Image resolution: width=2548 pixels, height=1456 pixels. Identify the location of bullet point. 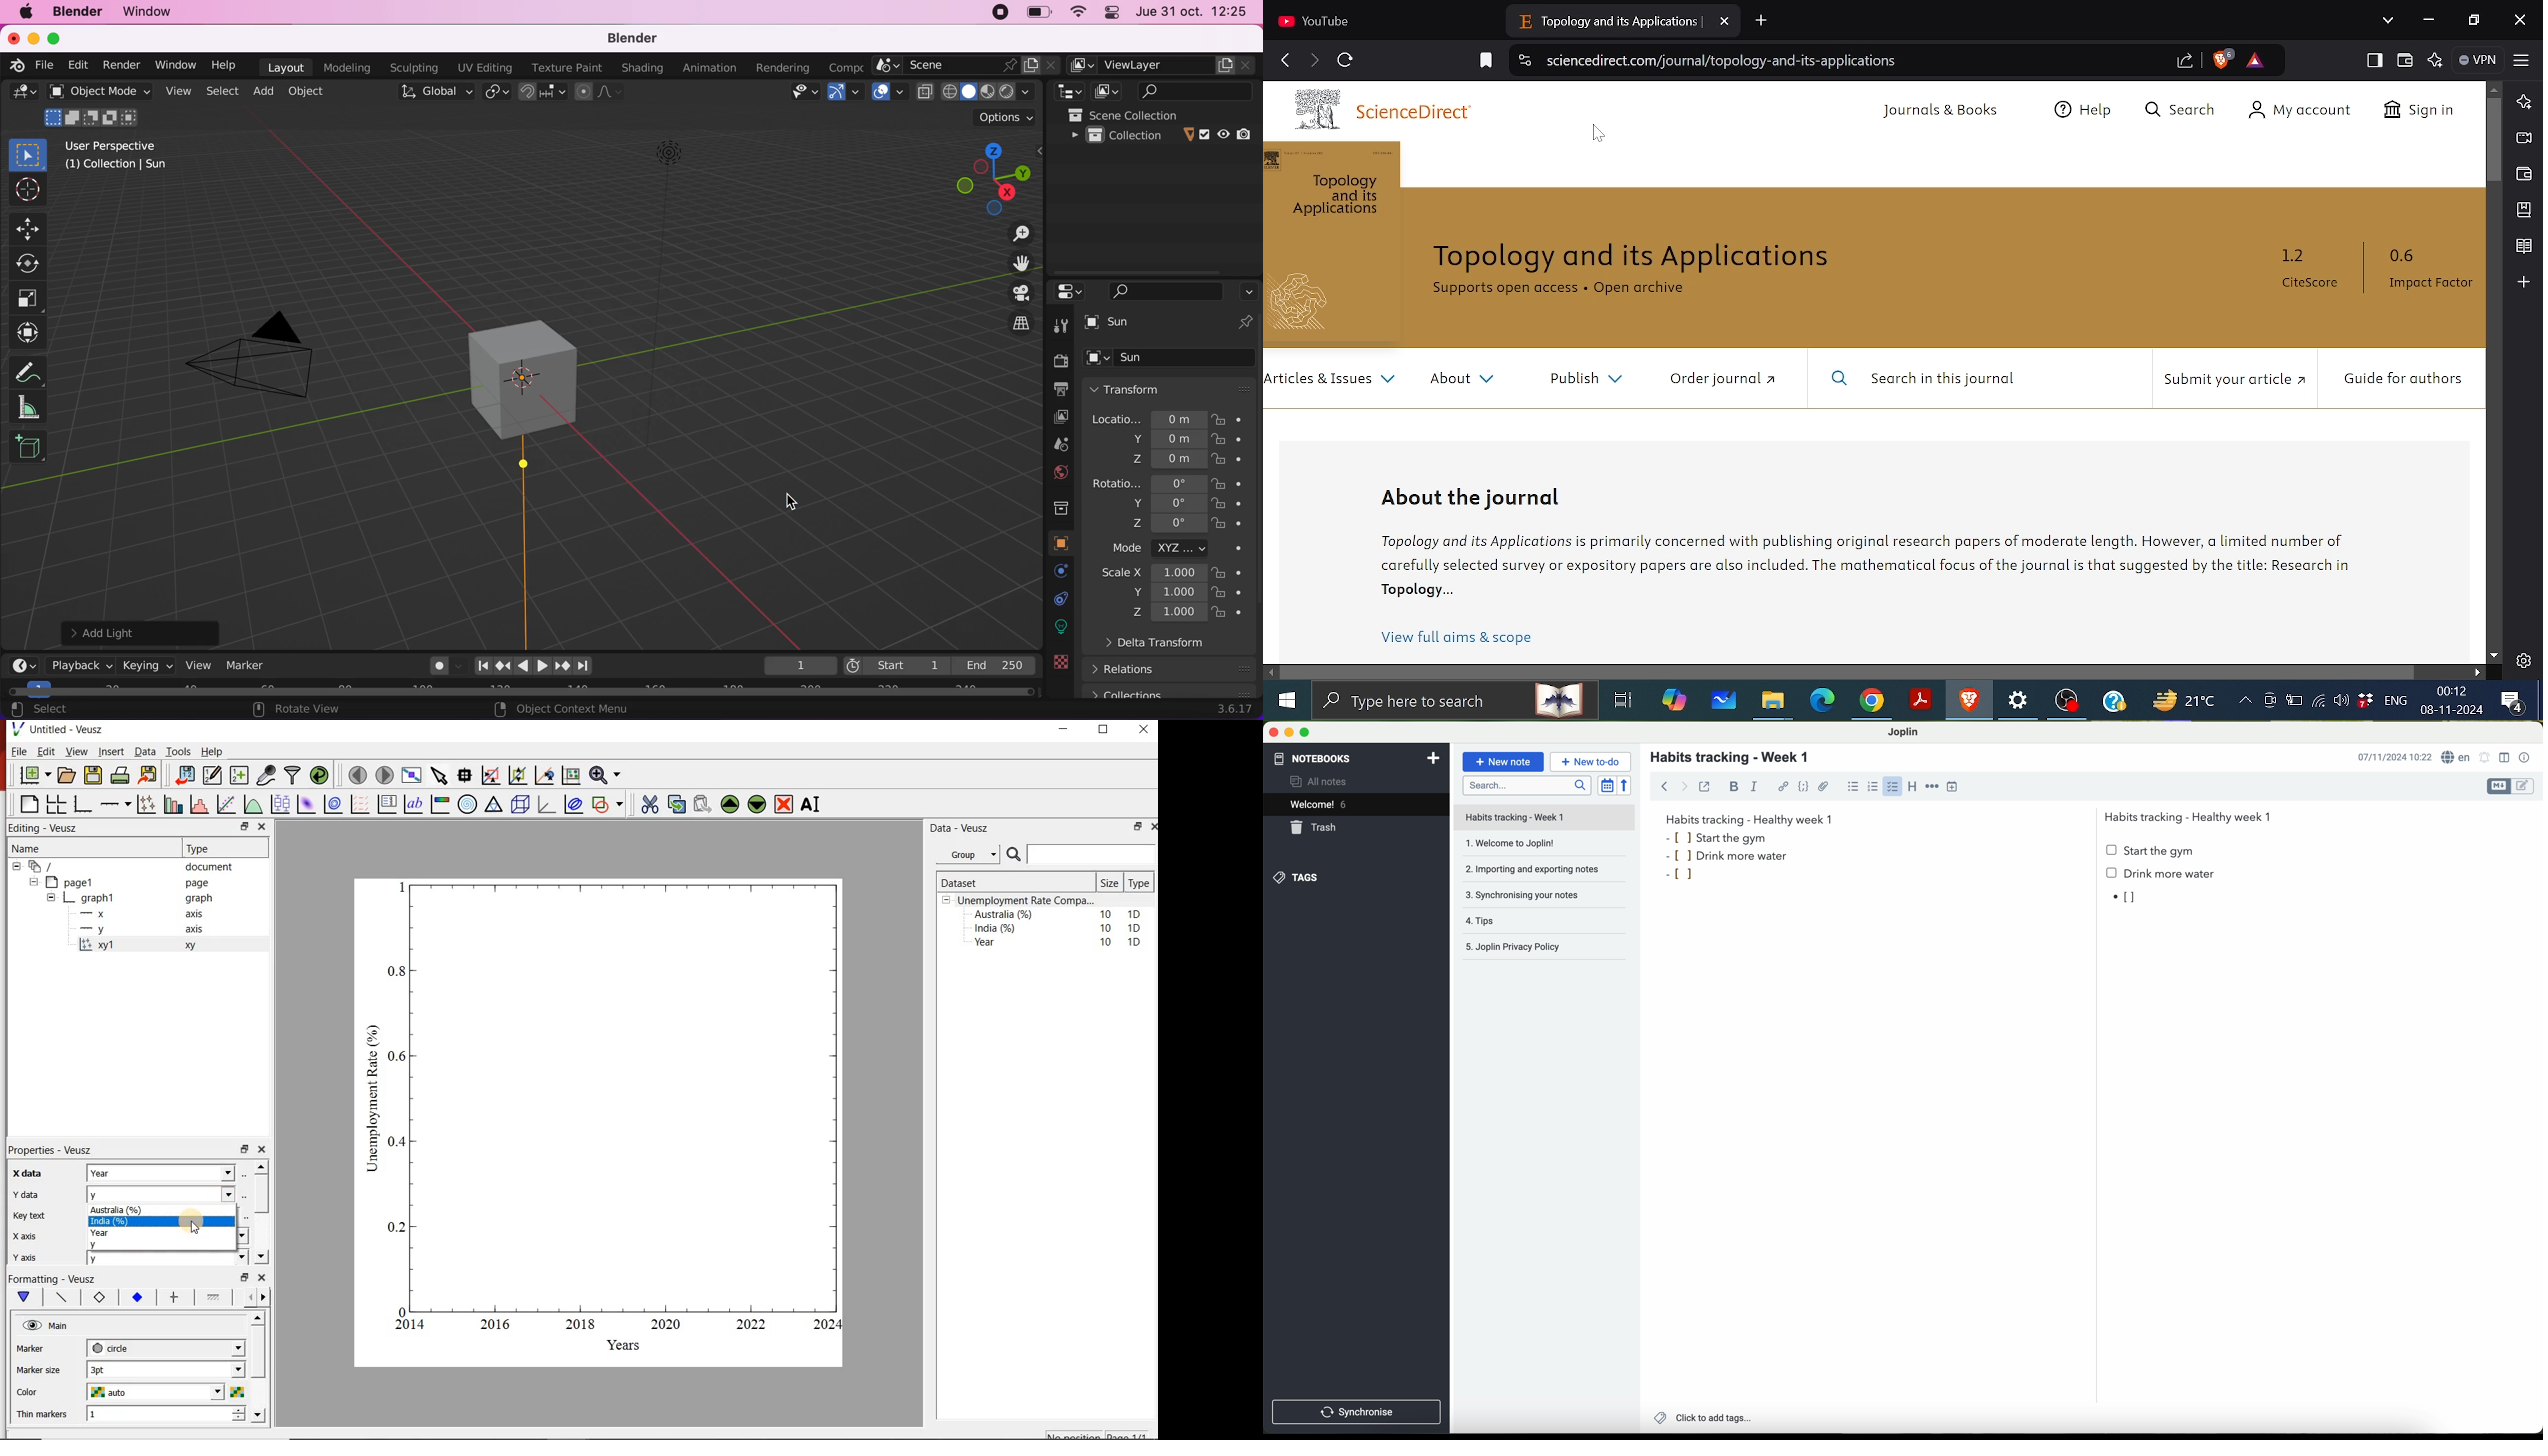
(1687, 876).